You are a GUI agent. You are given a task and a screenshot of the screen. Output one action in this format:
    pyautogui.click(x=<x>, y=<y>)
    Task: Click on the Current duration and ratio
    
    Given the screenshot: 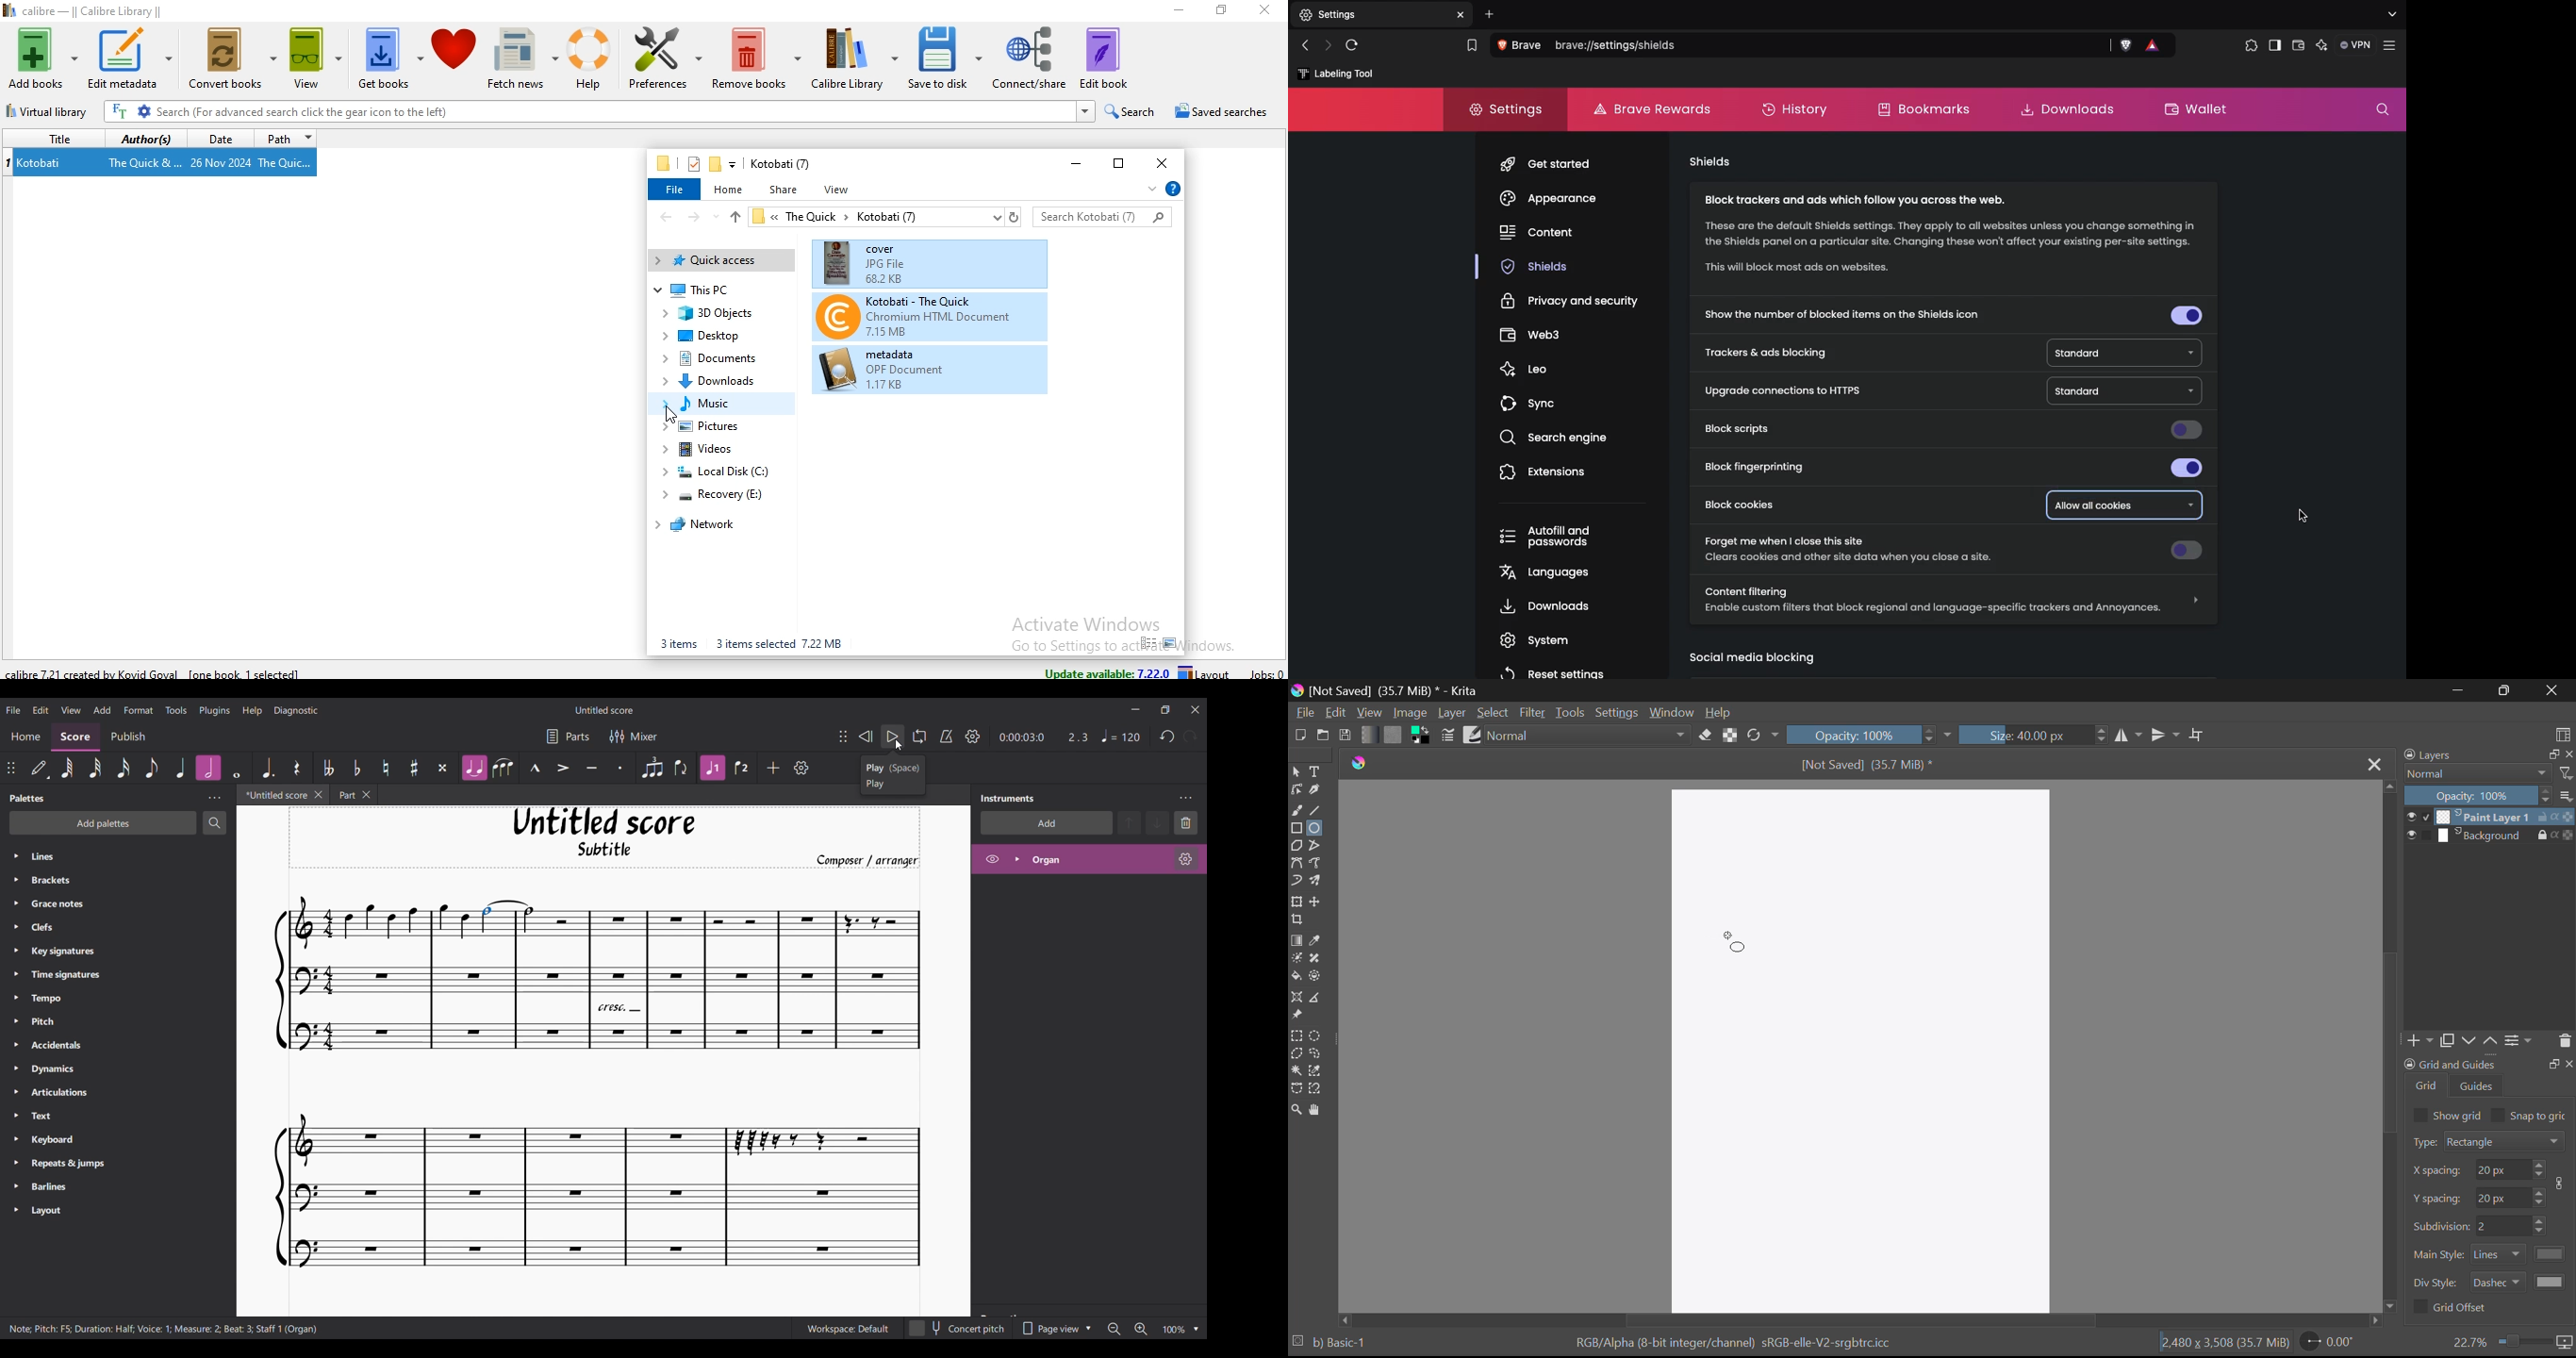 What is the action you would take?
    pyautogui.click(x=943, y=737)
    